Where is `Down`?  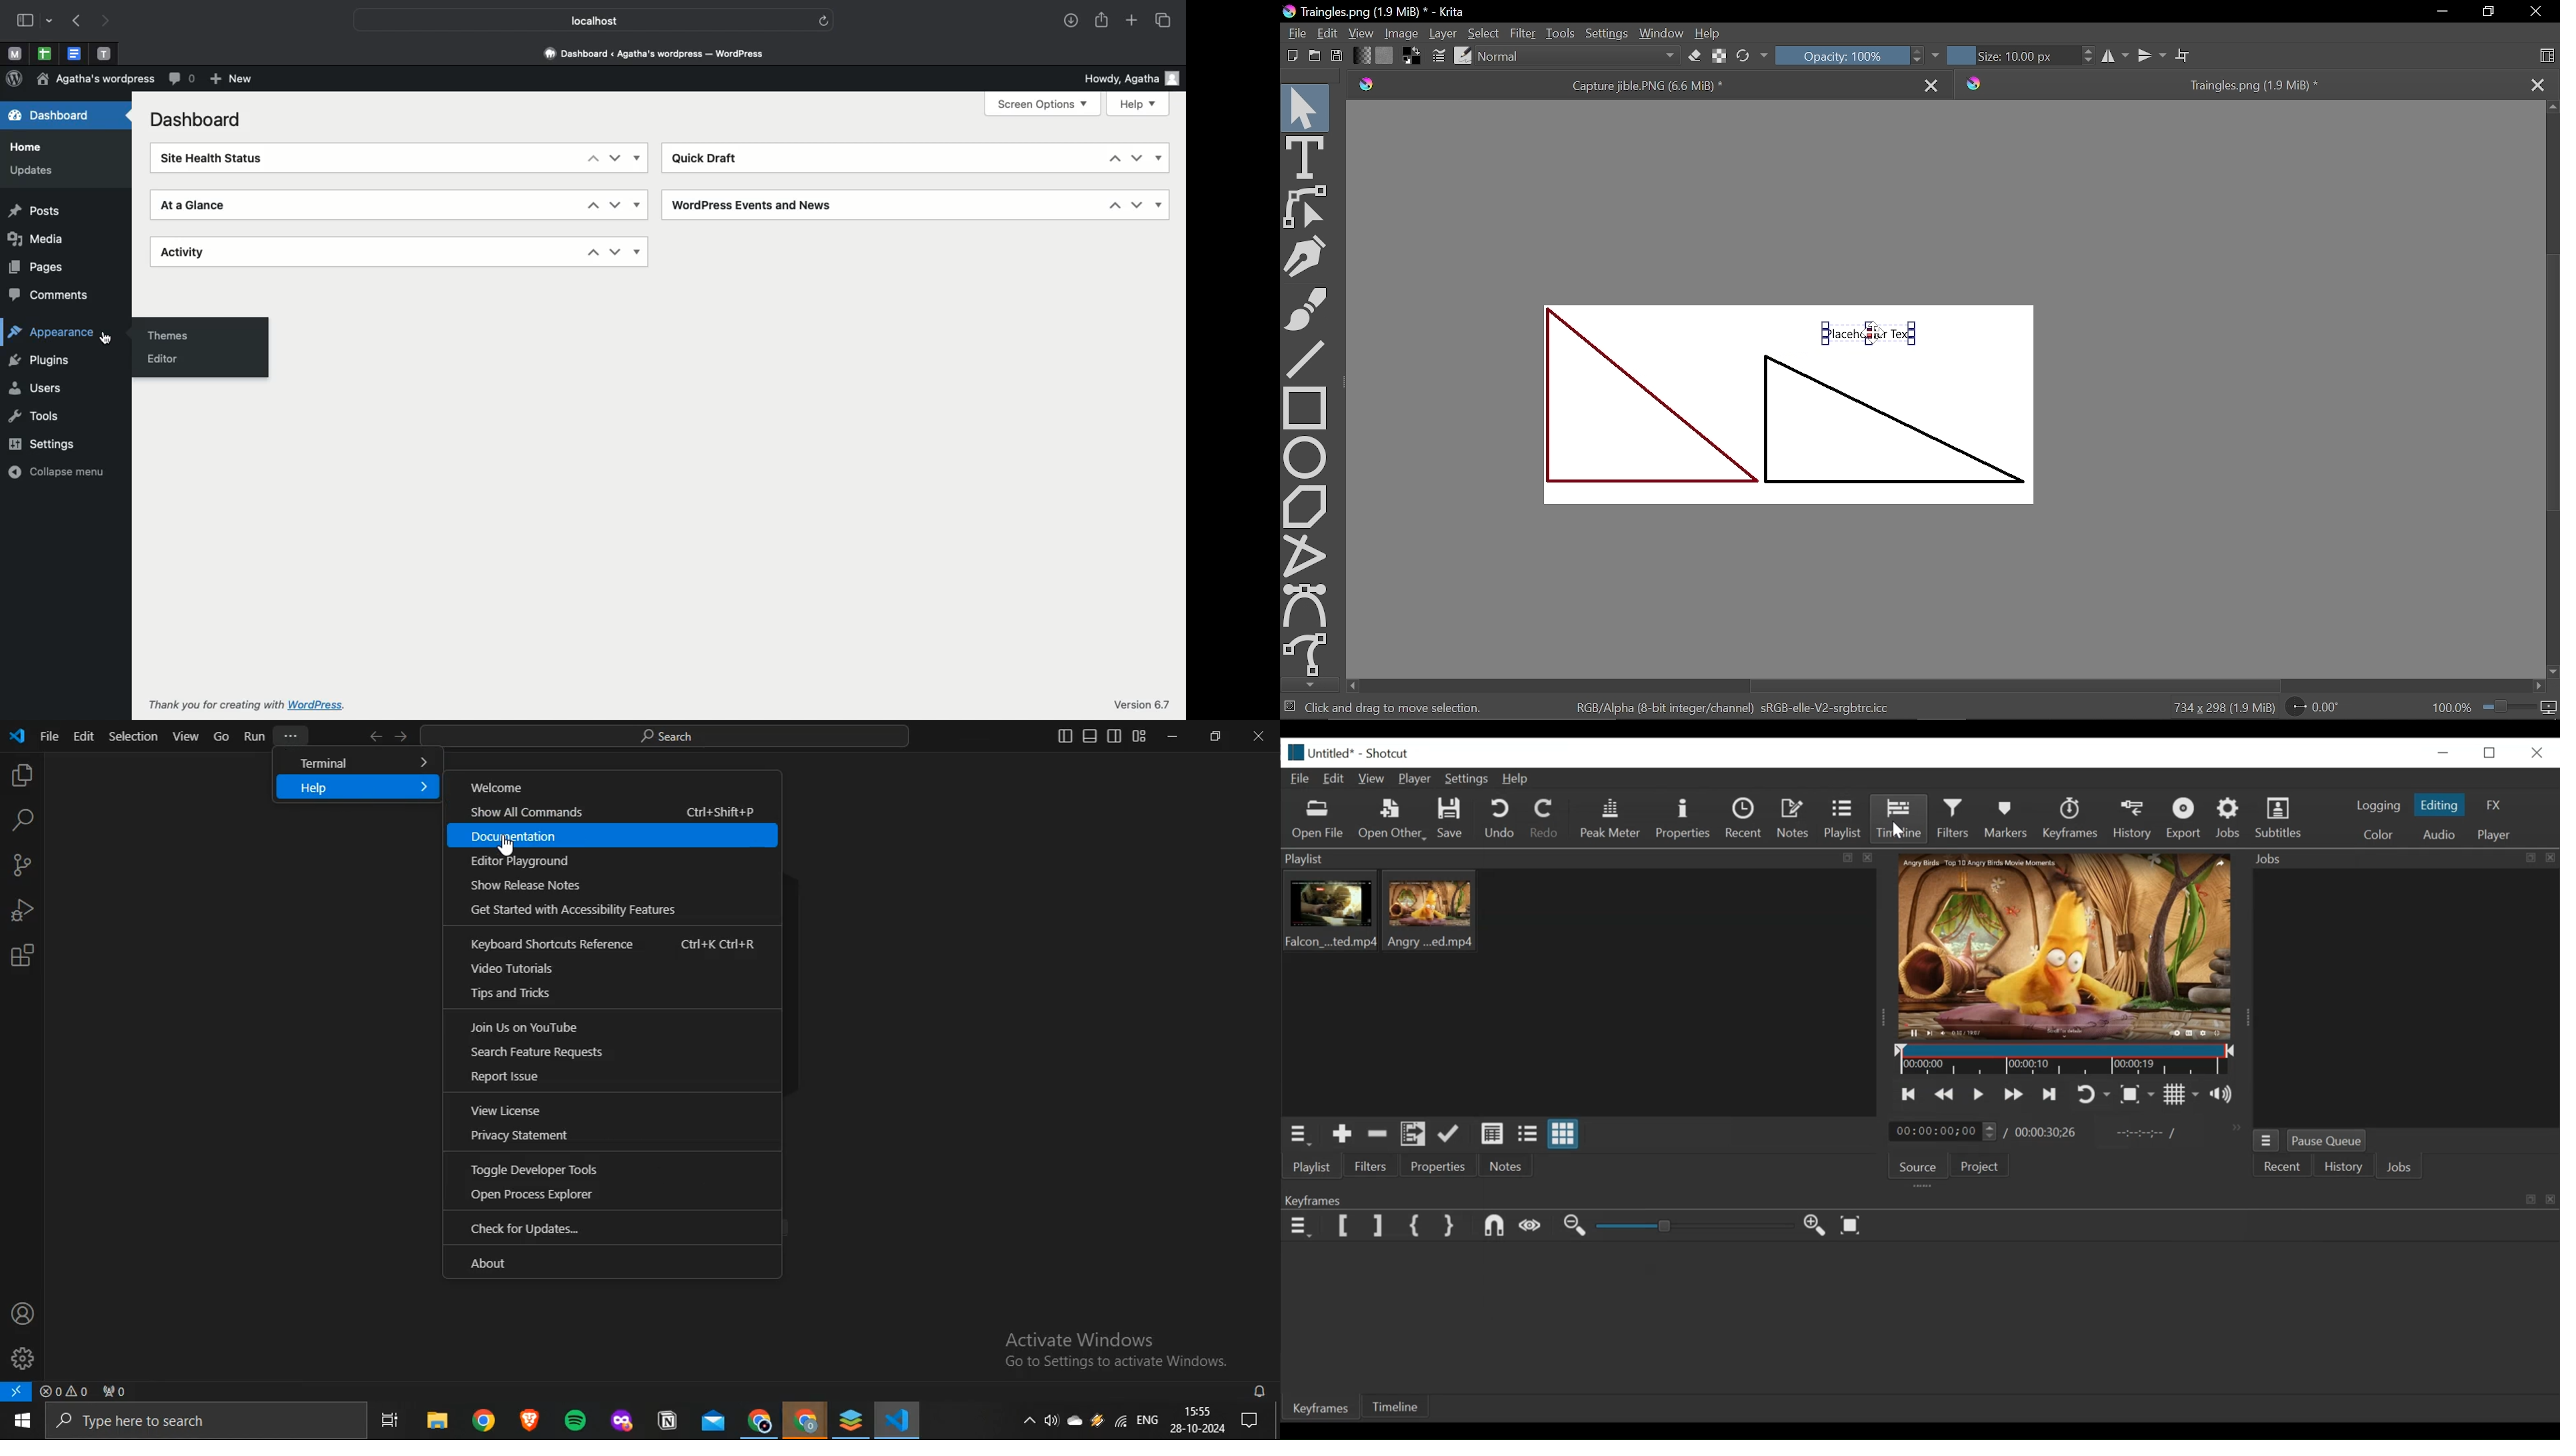
Down is located at coordinates (615, 204).